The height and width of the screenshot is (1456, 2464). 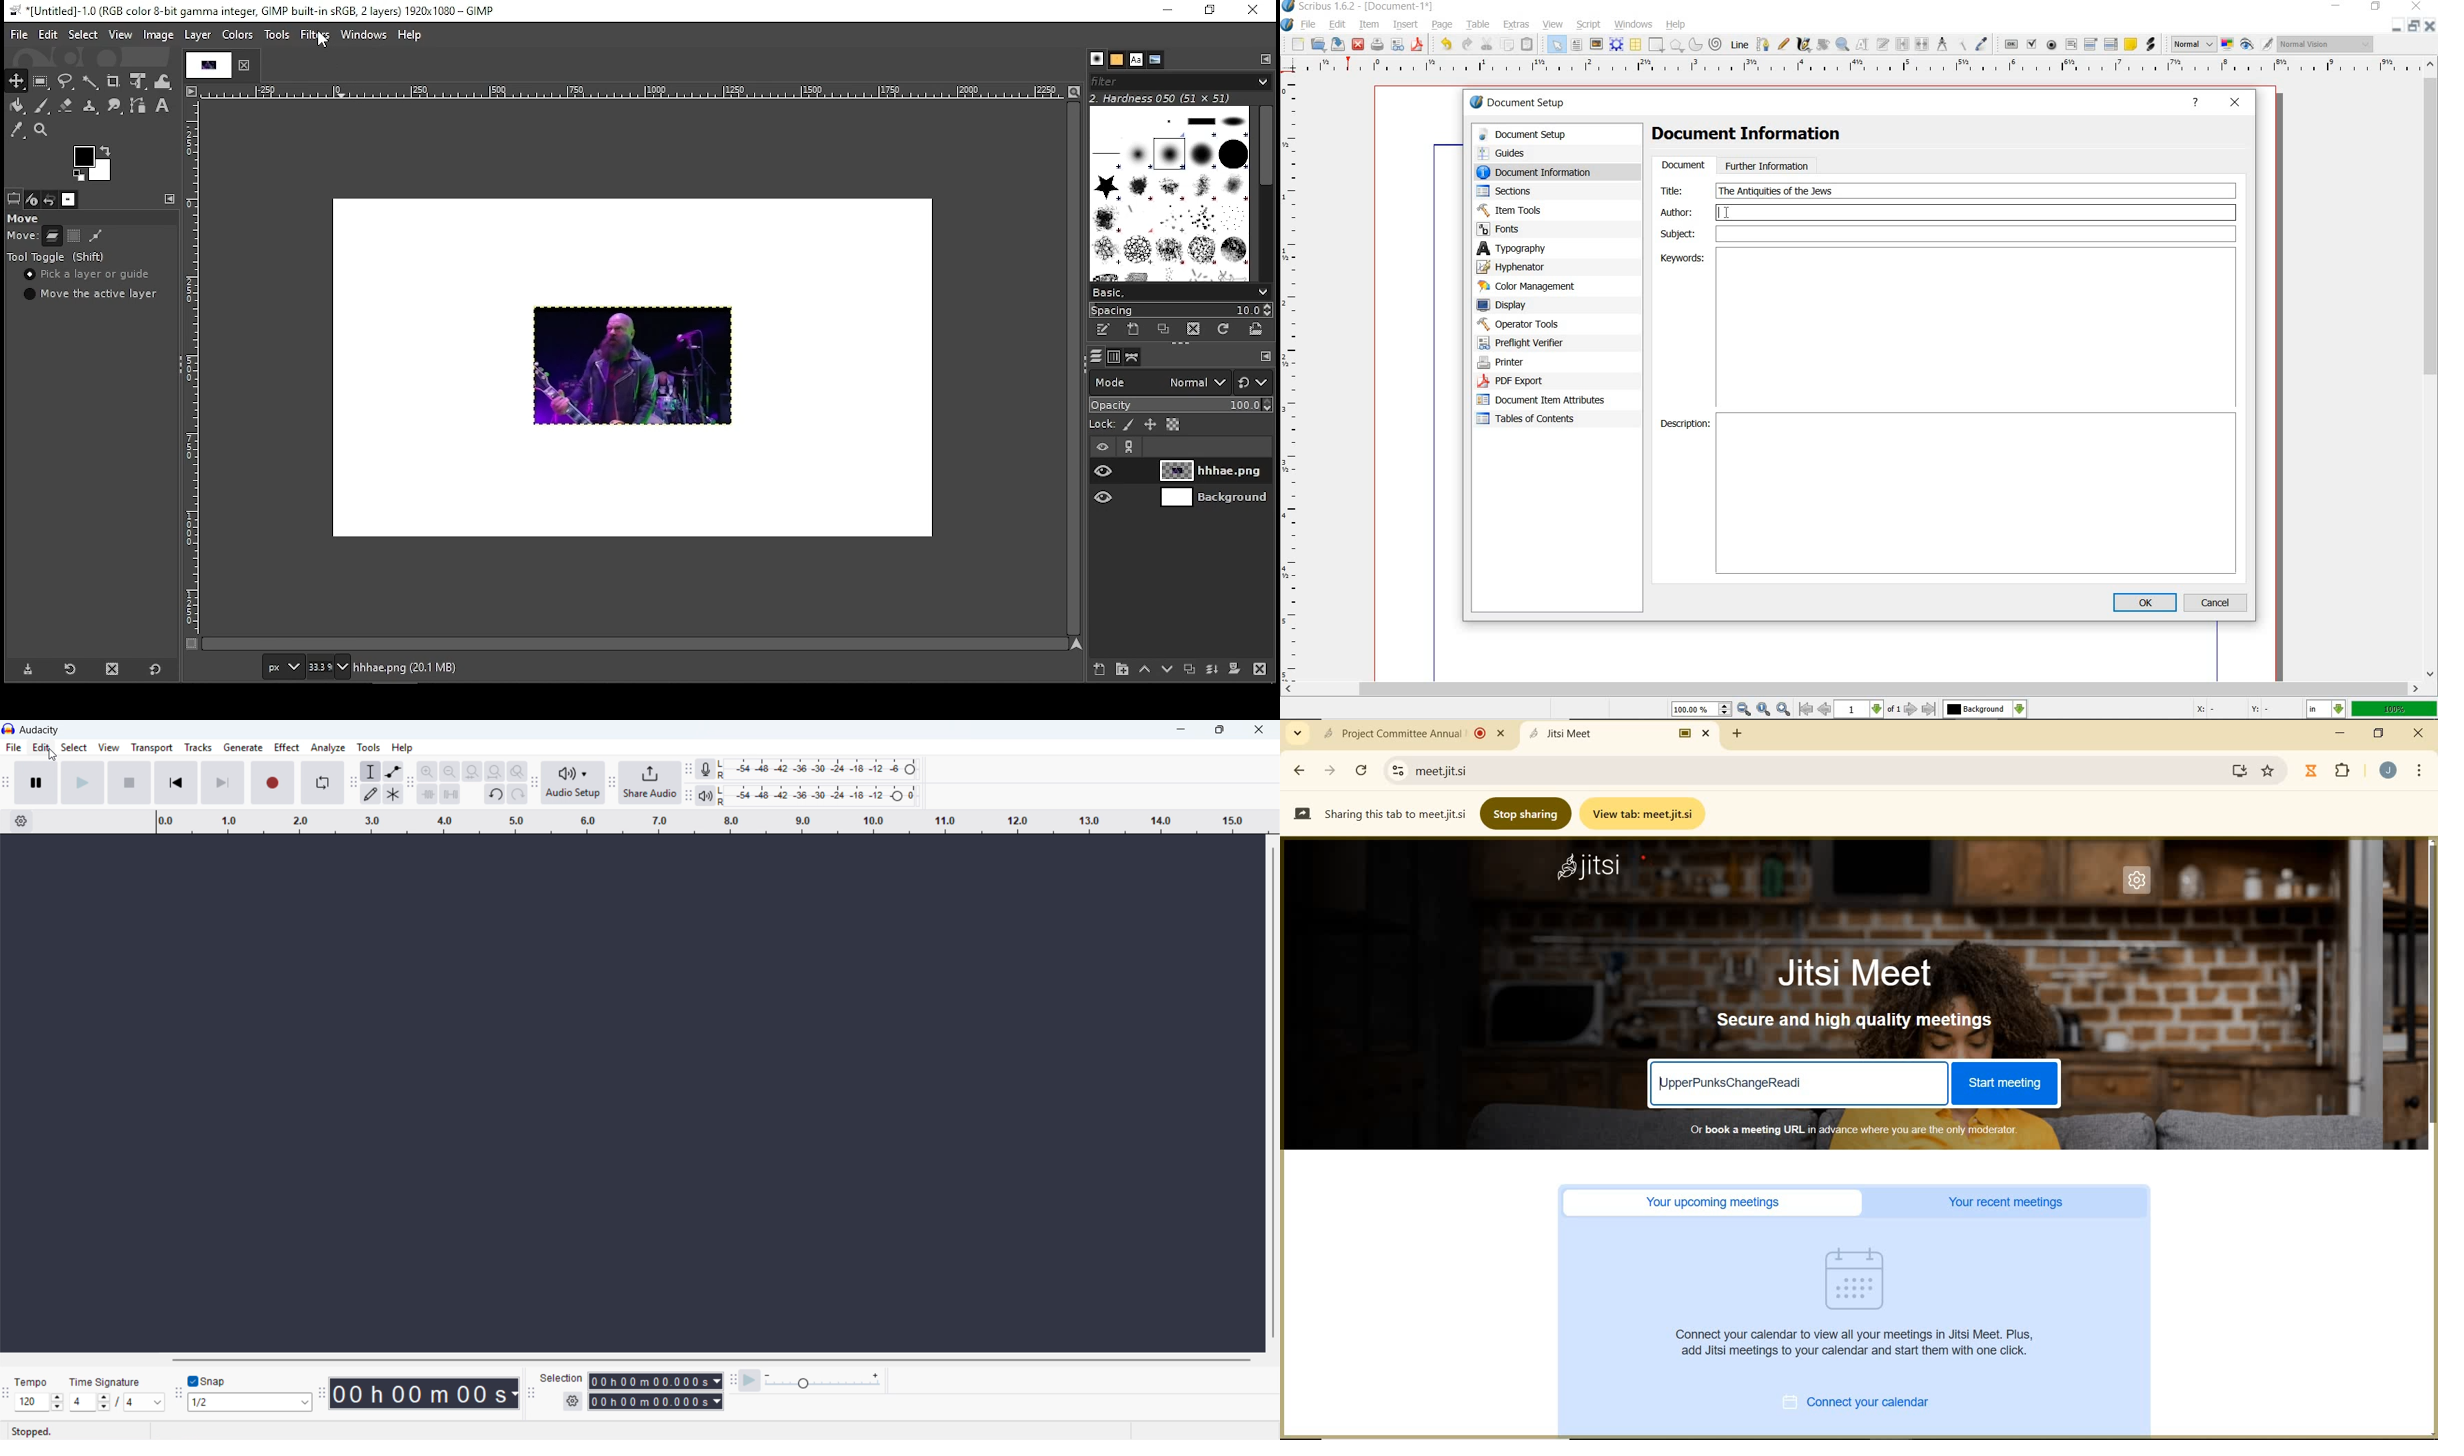 I want to click on file, so click(x=1309, y=23).